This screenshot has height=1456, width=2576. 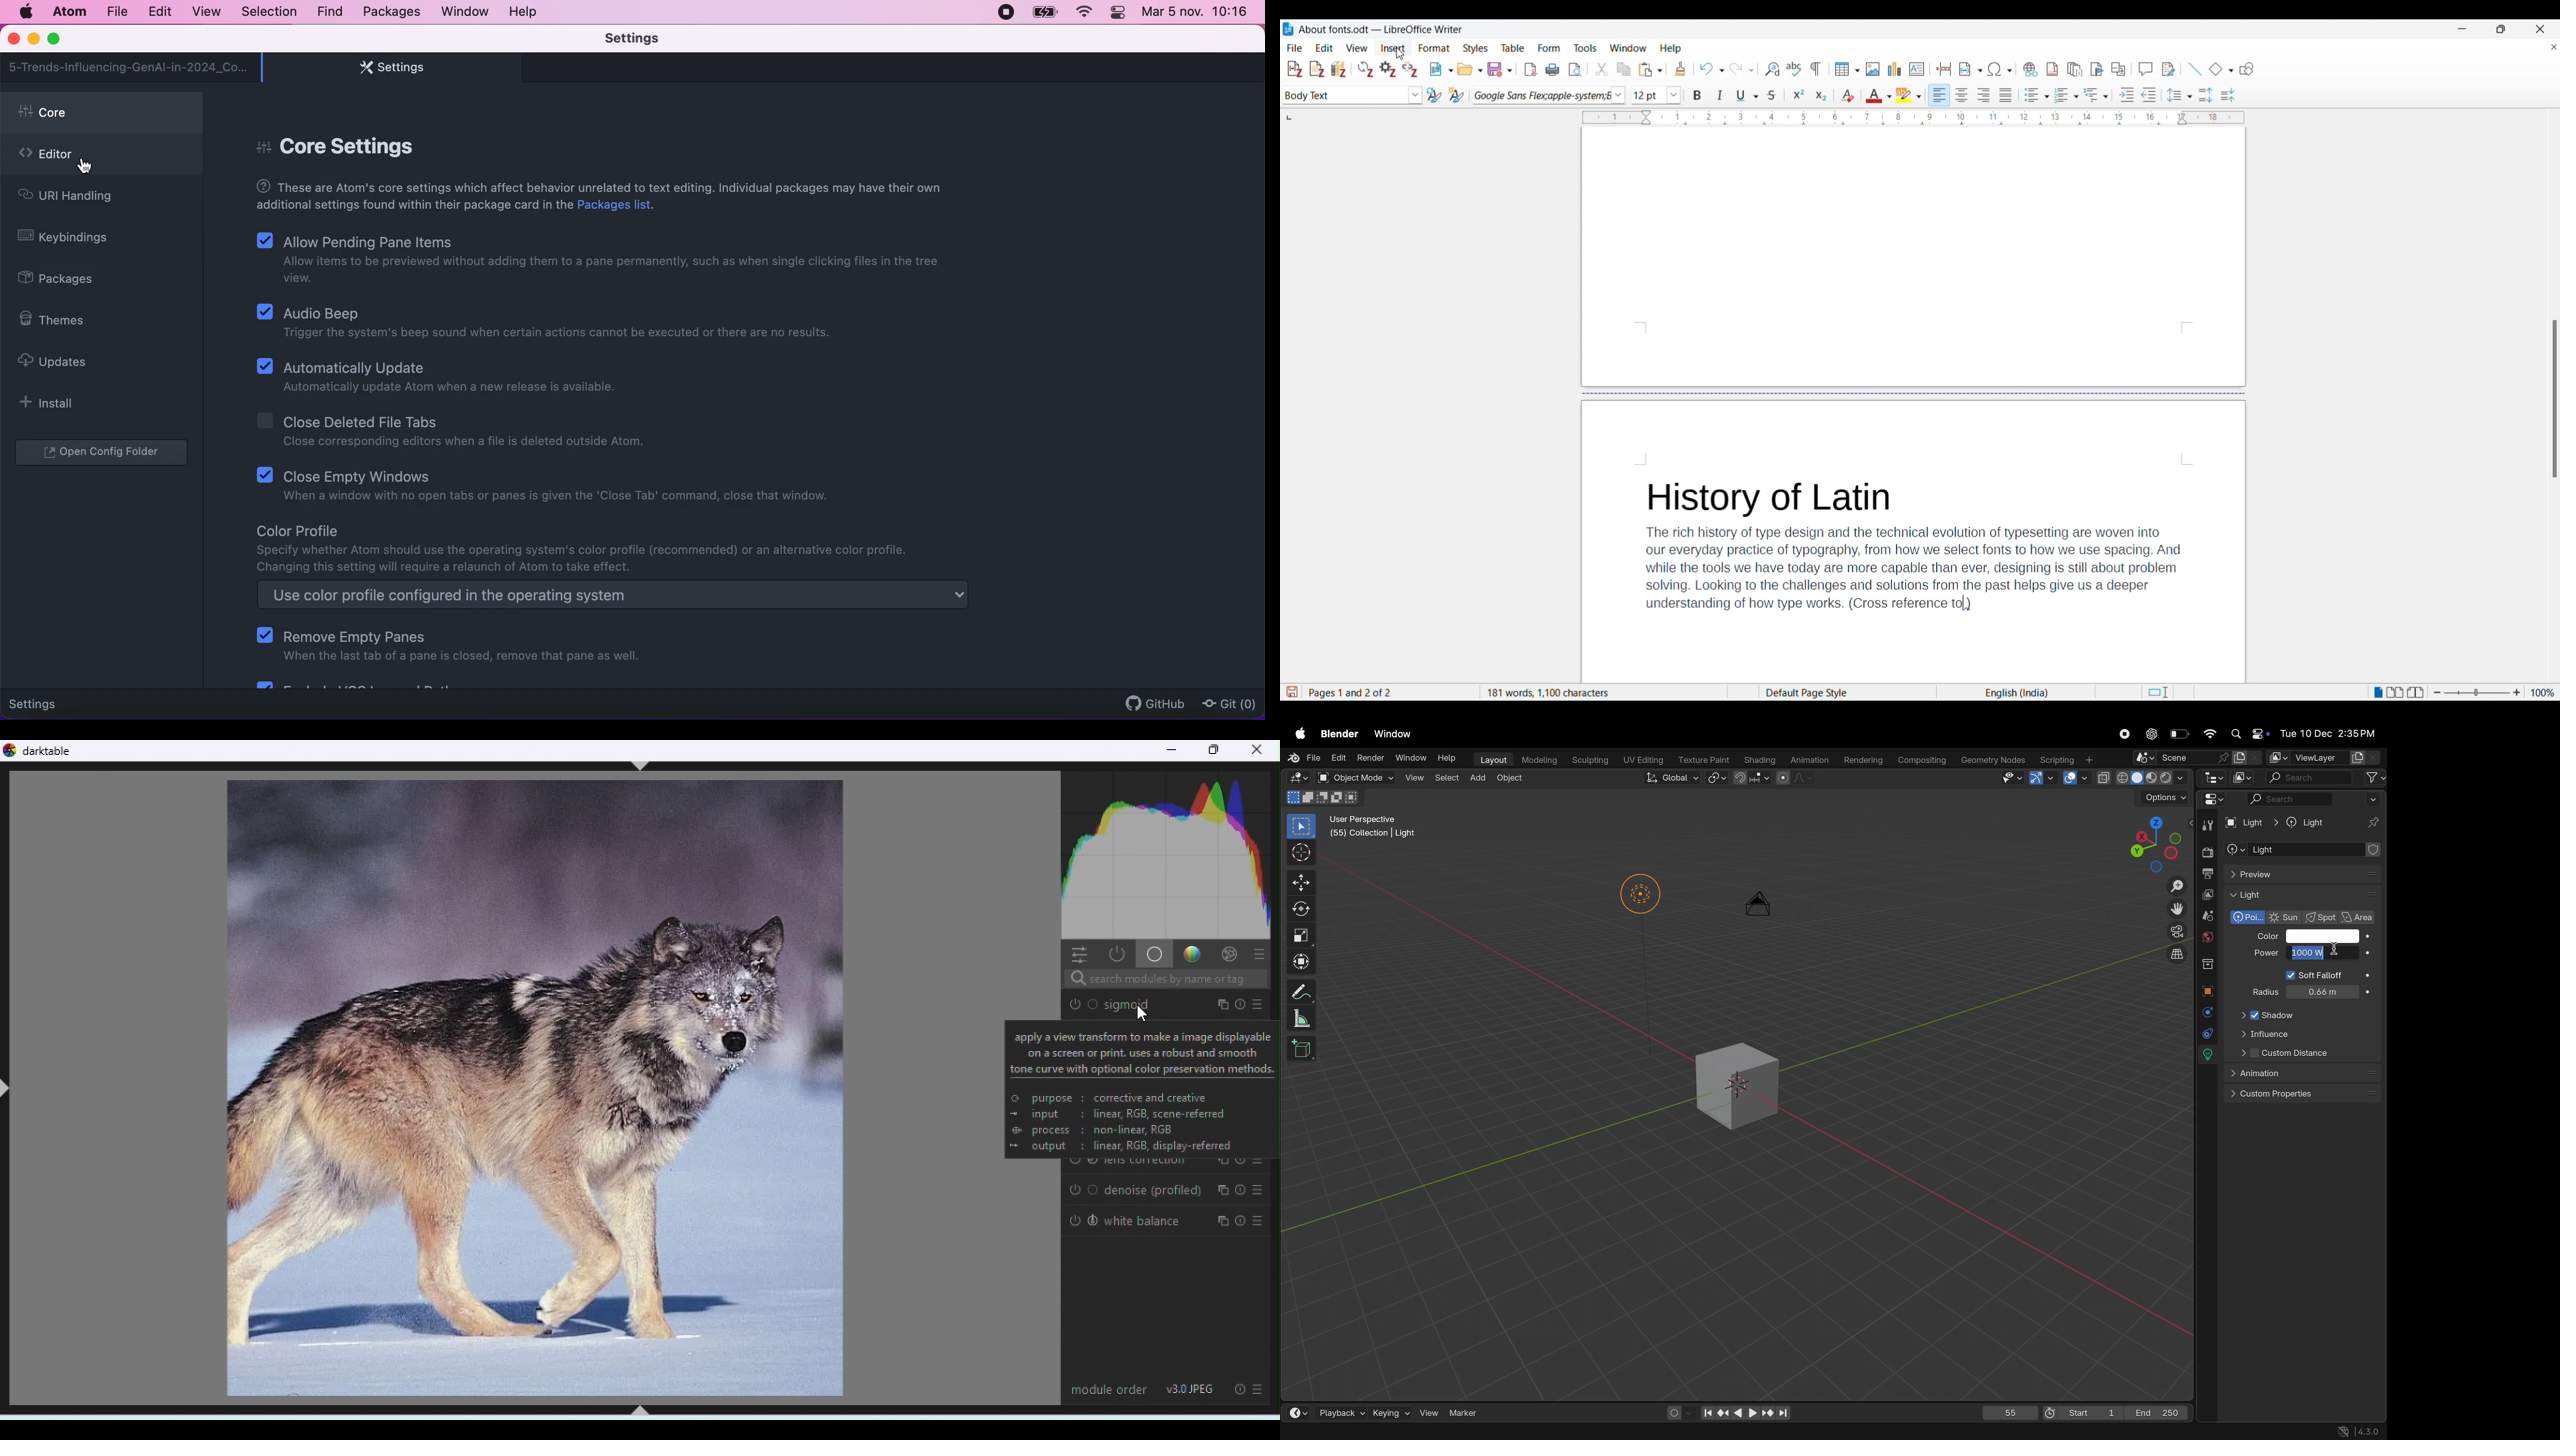 What do you see at coordinates (1415, 95) in the screenshot?
I see `Paragraph style options` at bounding box center [1415, 95].